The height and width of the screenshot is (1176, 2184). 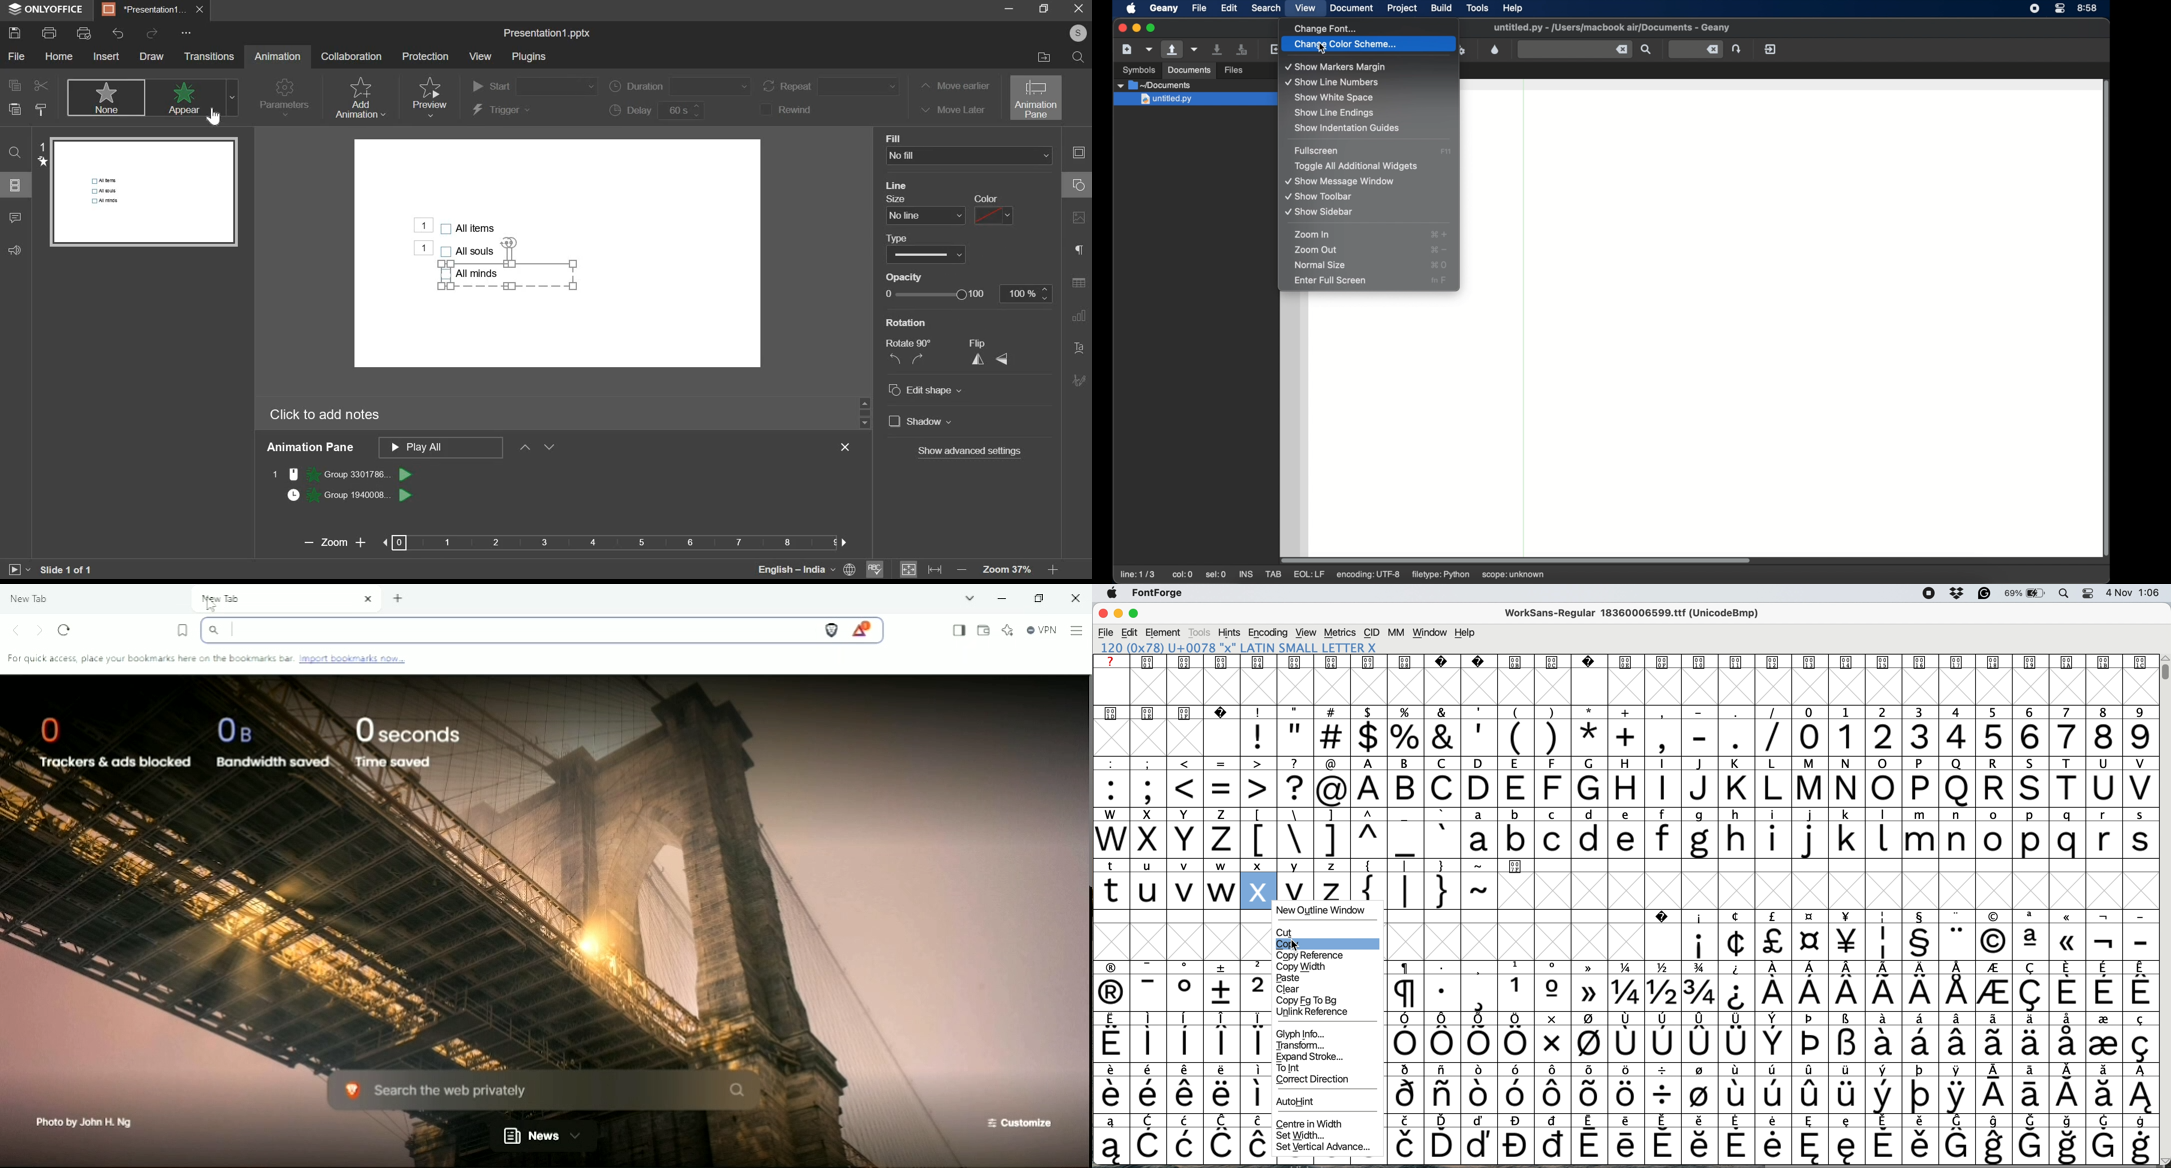 What do you see at coordinates (926, 216) in the screenshot?
I see `line size` at bounding box center [926, 216].